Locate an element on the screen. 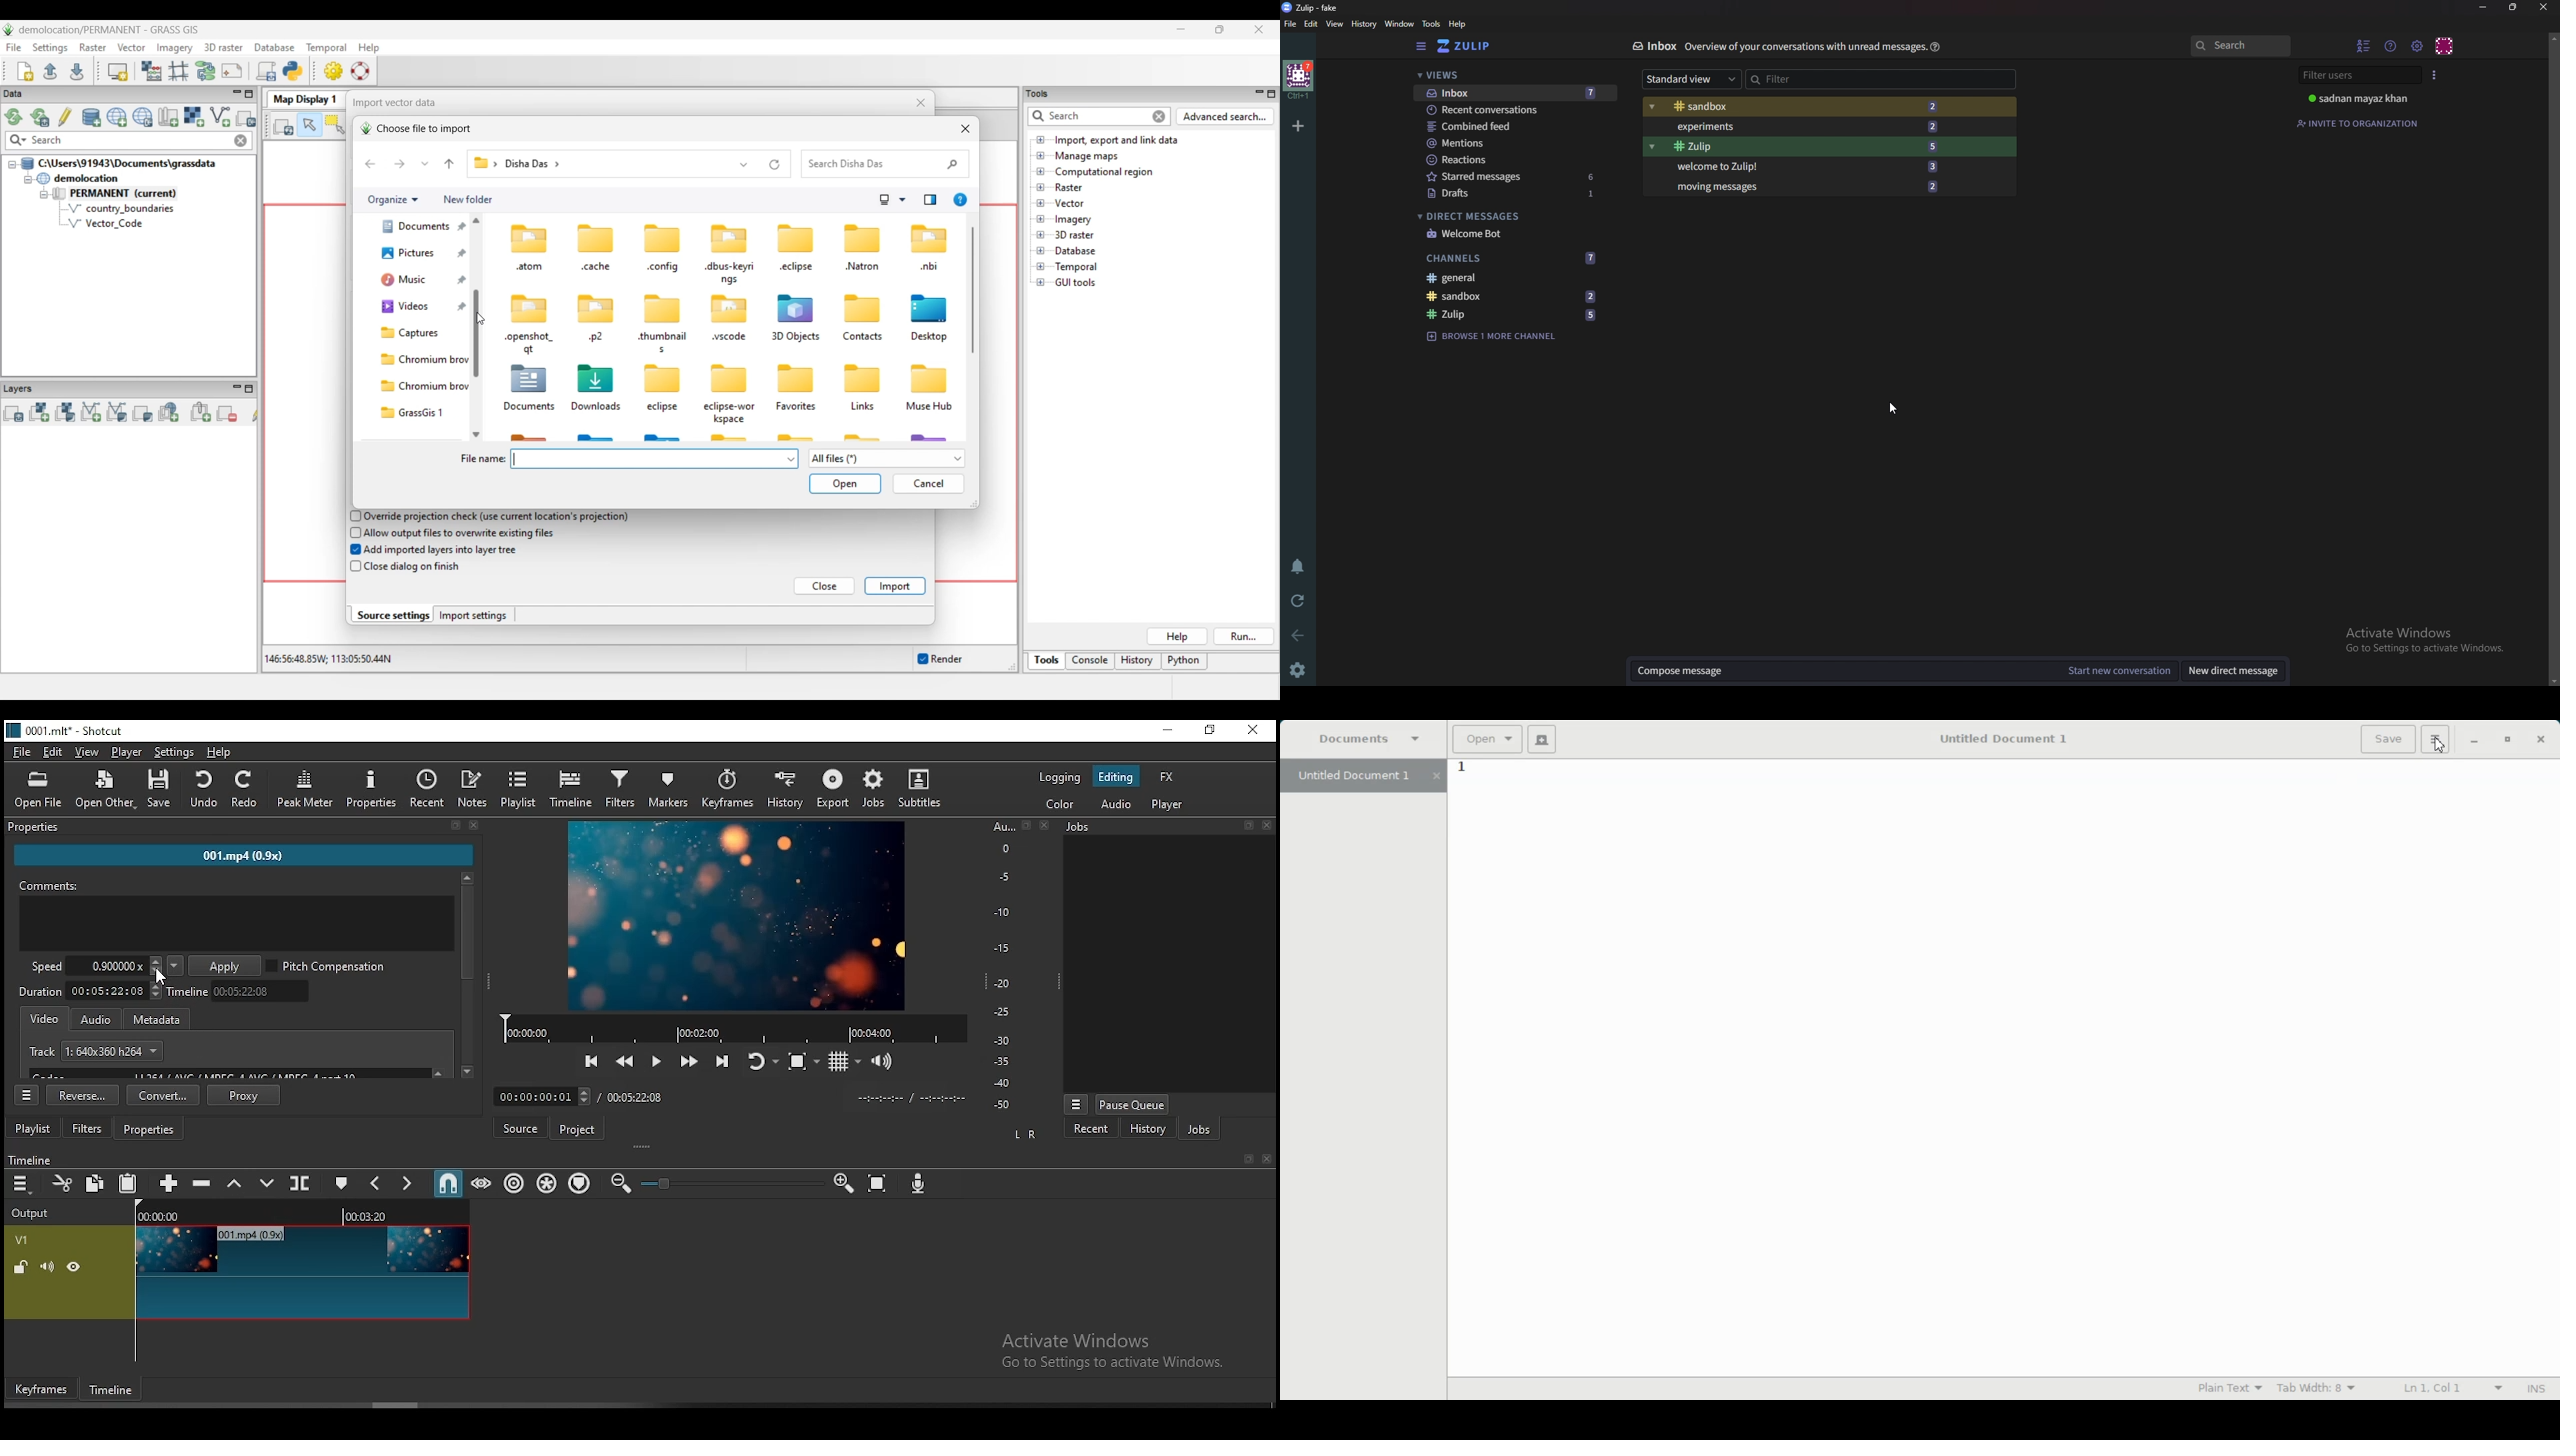 The image size is (2576, 1456). Reload is located at coordinates (1299, 603).